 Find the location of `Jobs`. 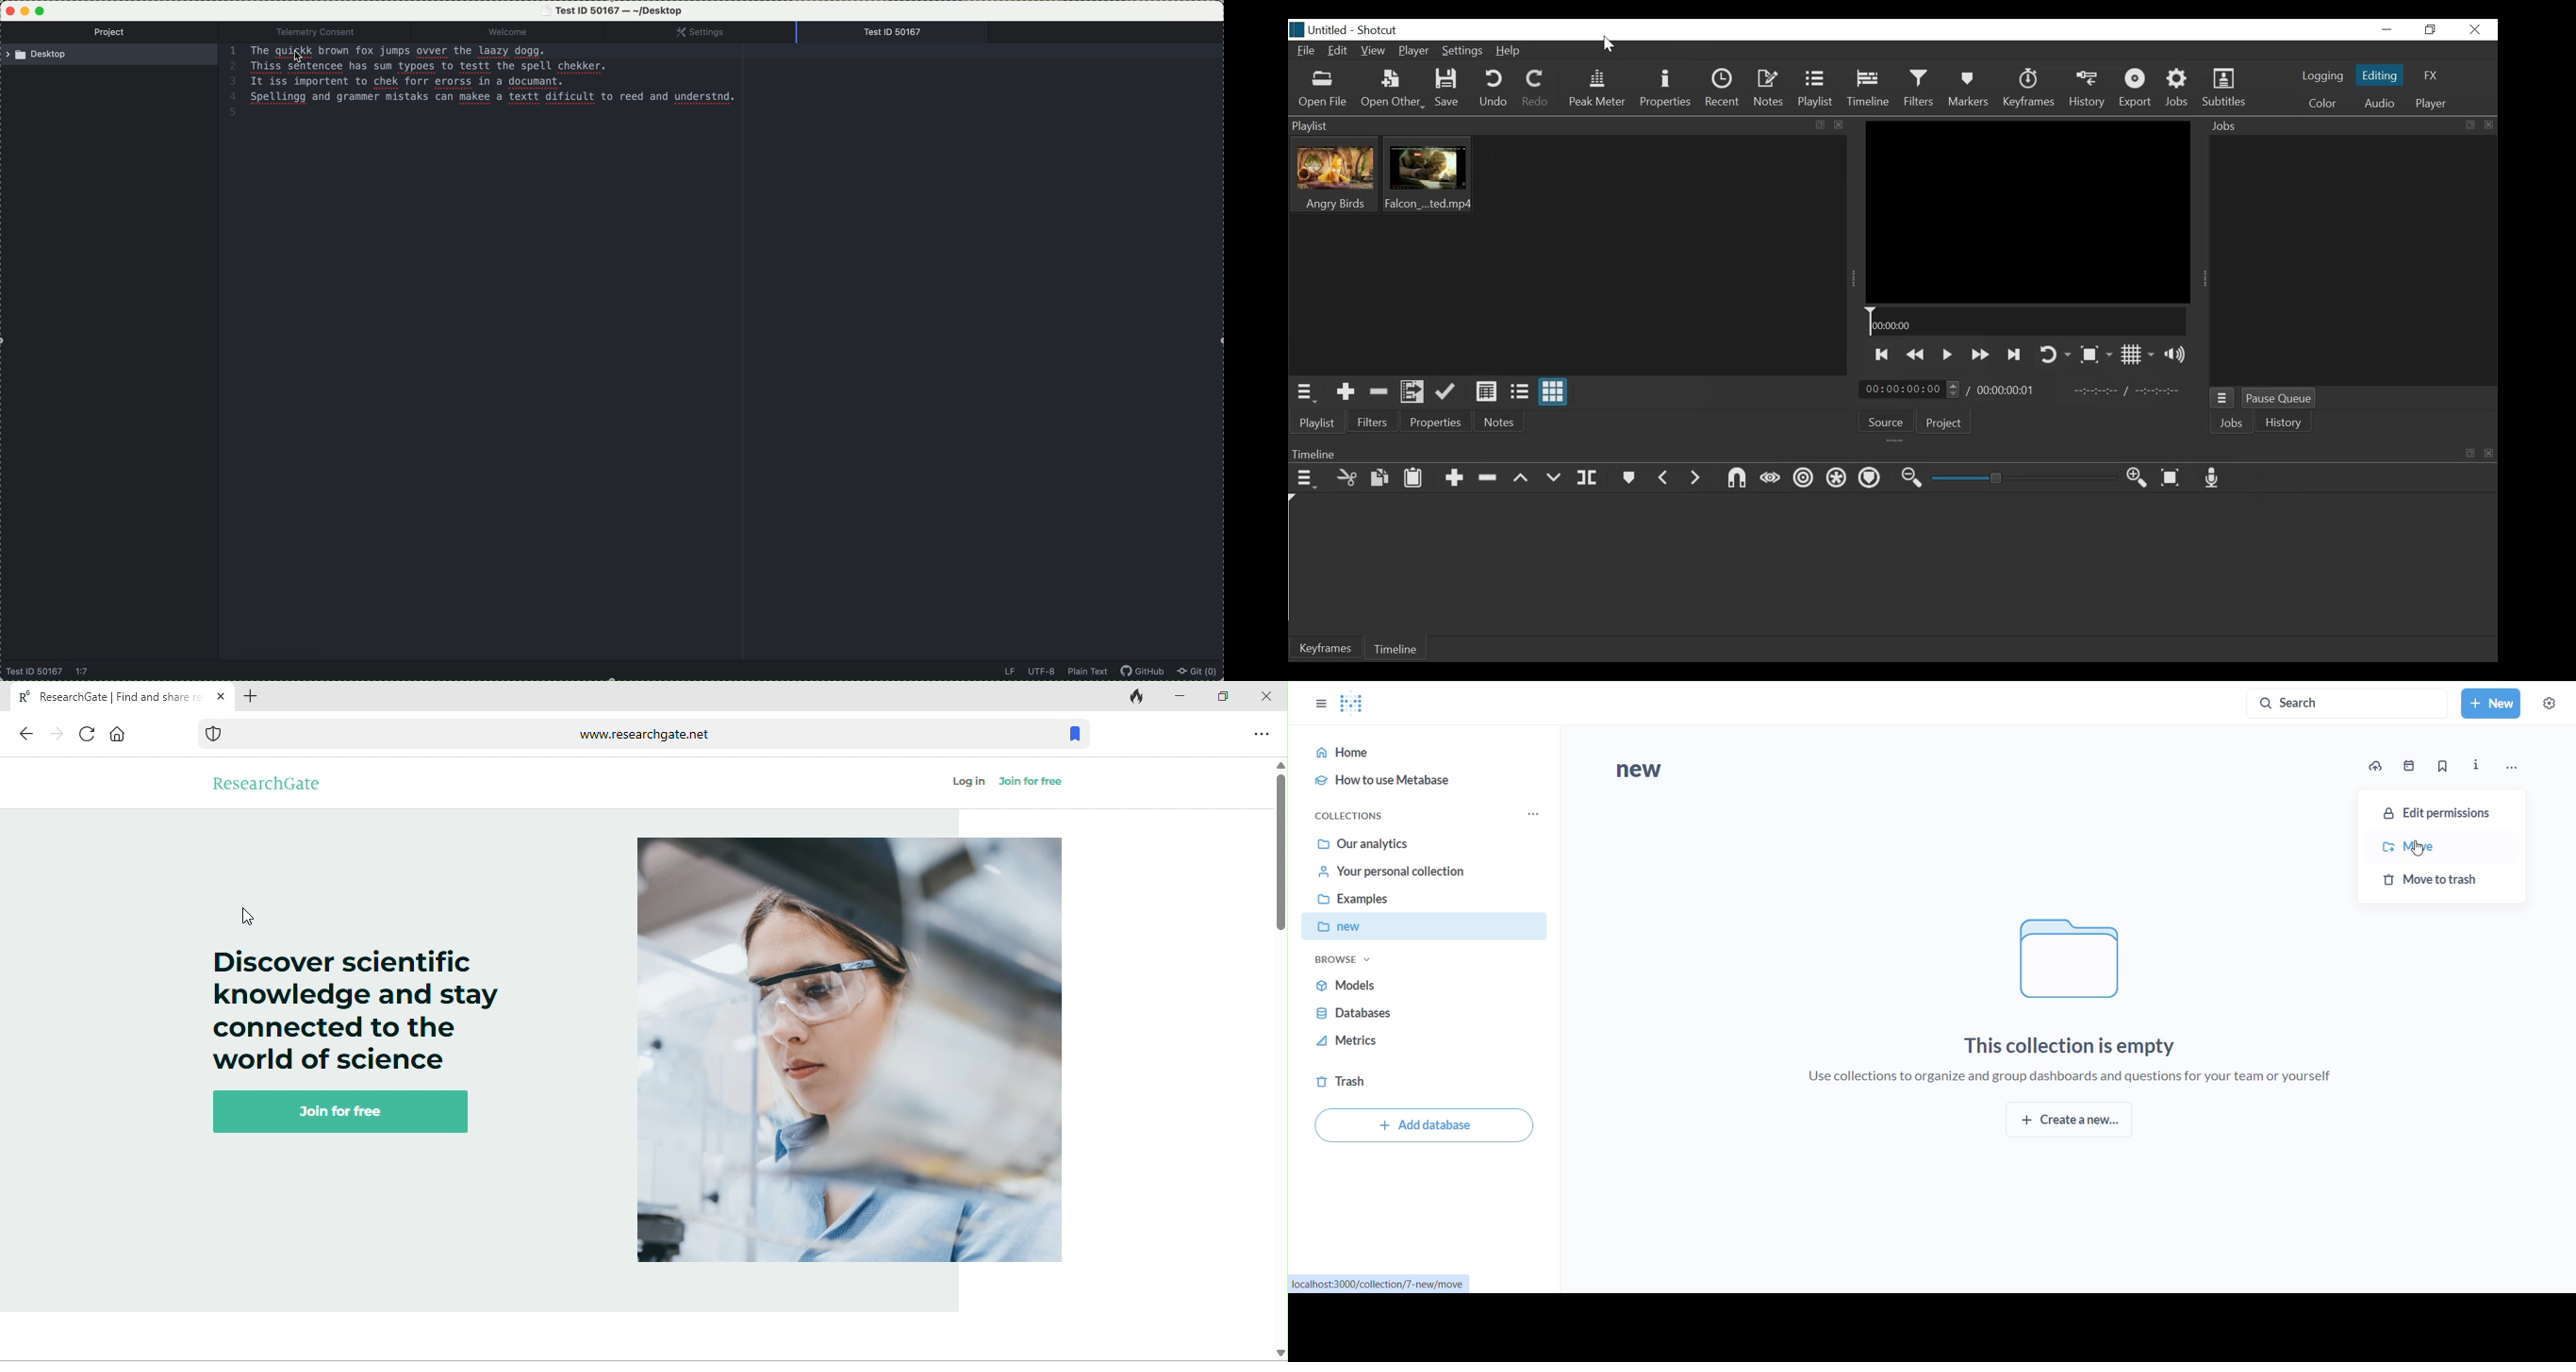

Jobs is located at coordinates (2181, 88).